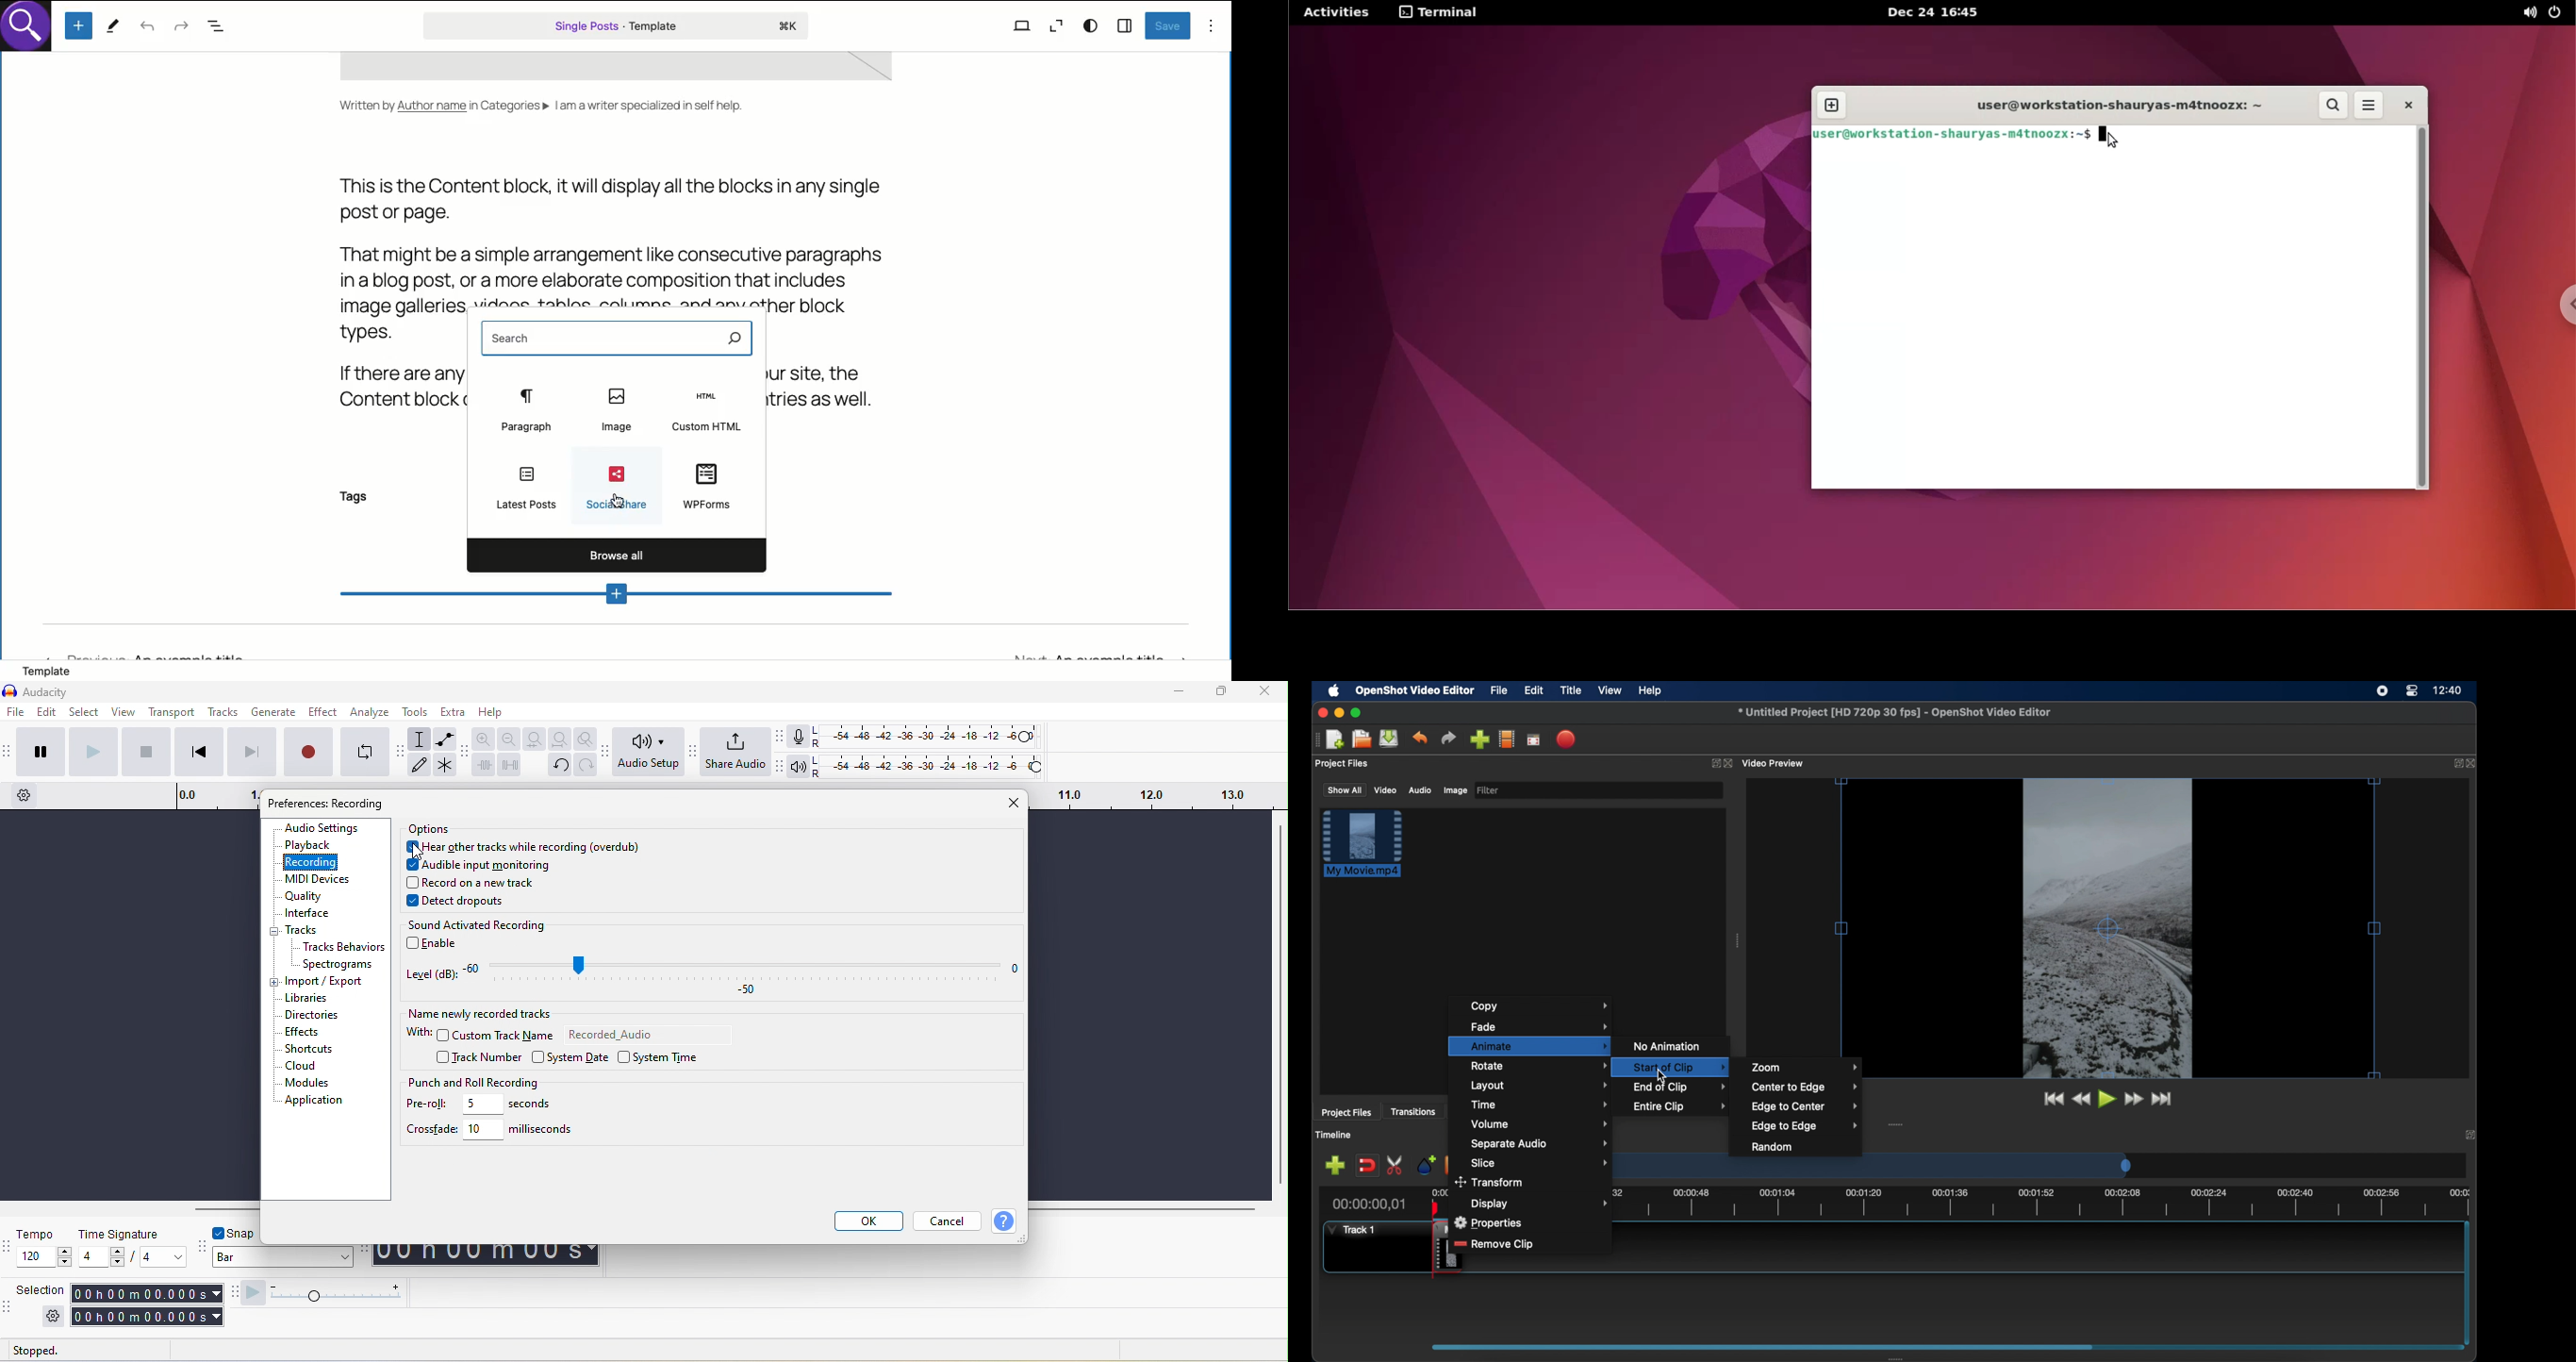  Describe the element at coordinates (305, 1068) in the screenshot. I see `cloud` at that location.